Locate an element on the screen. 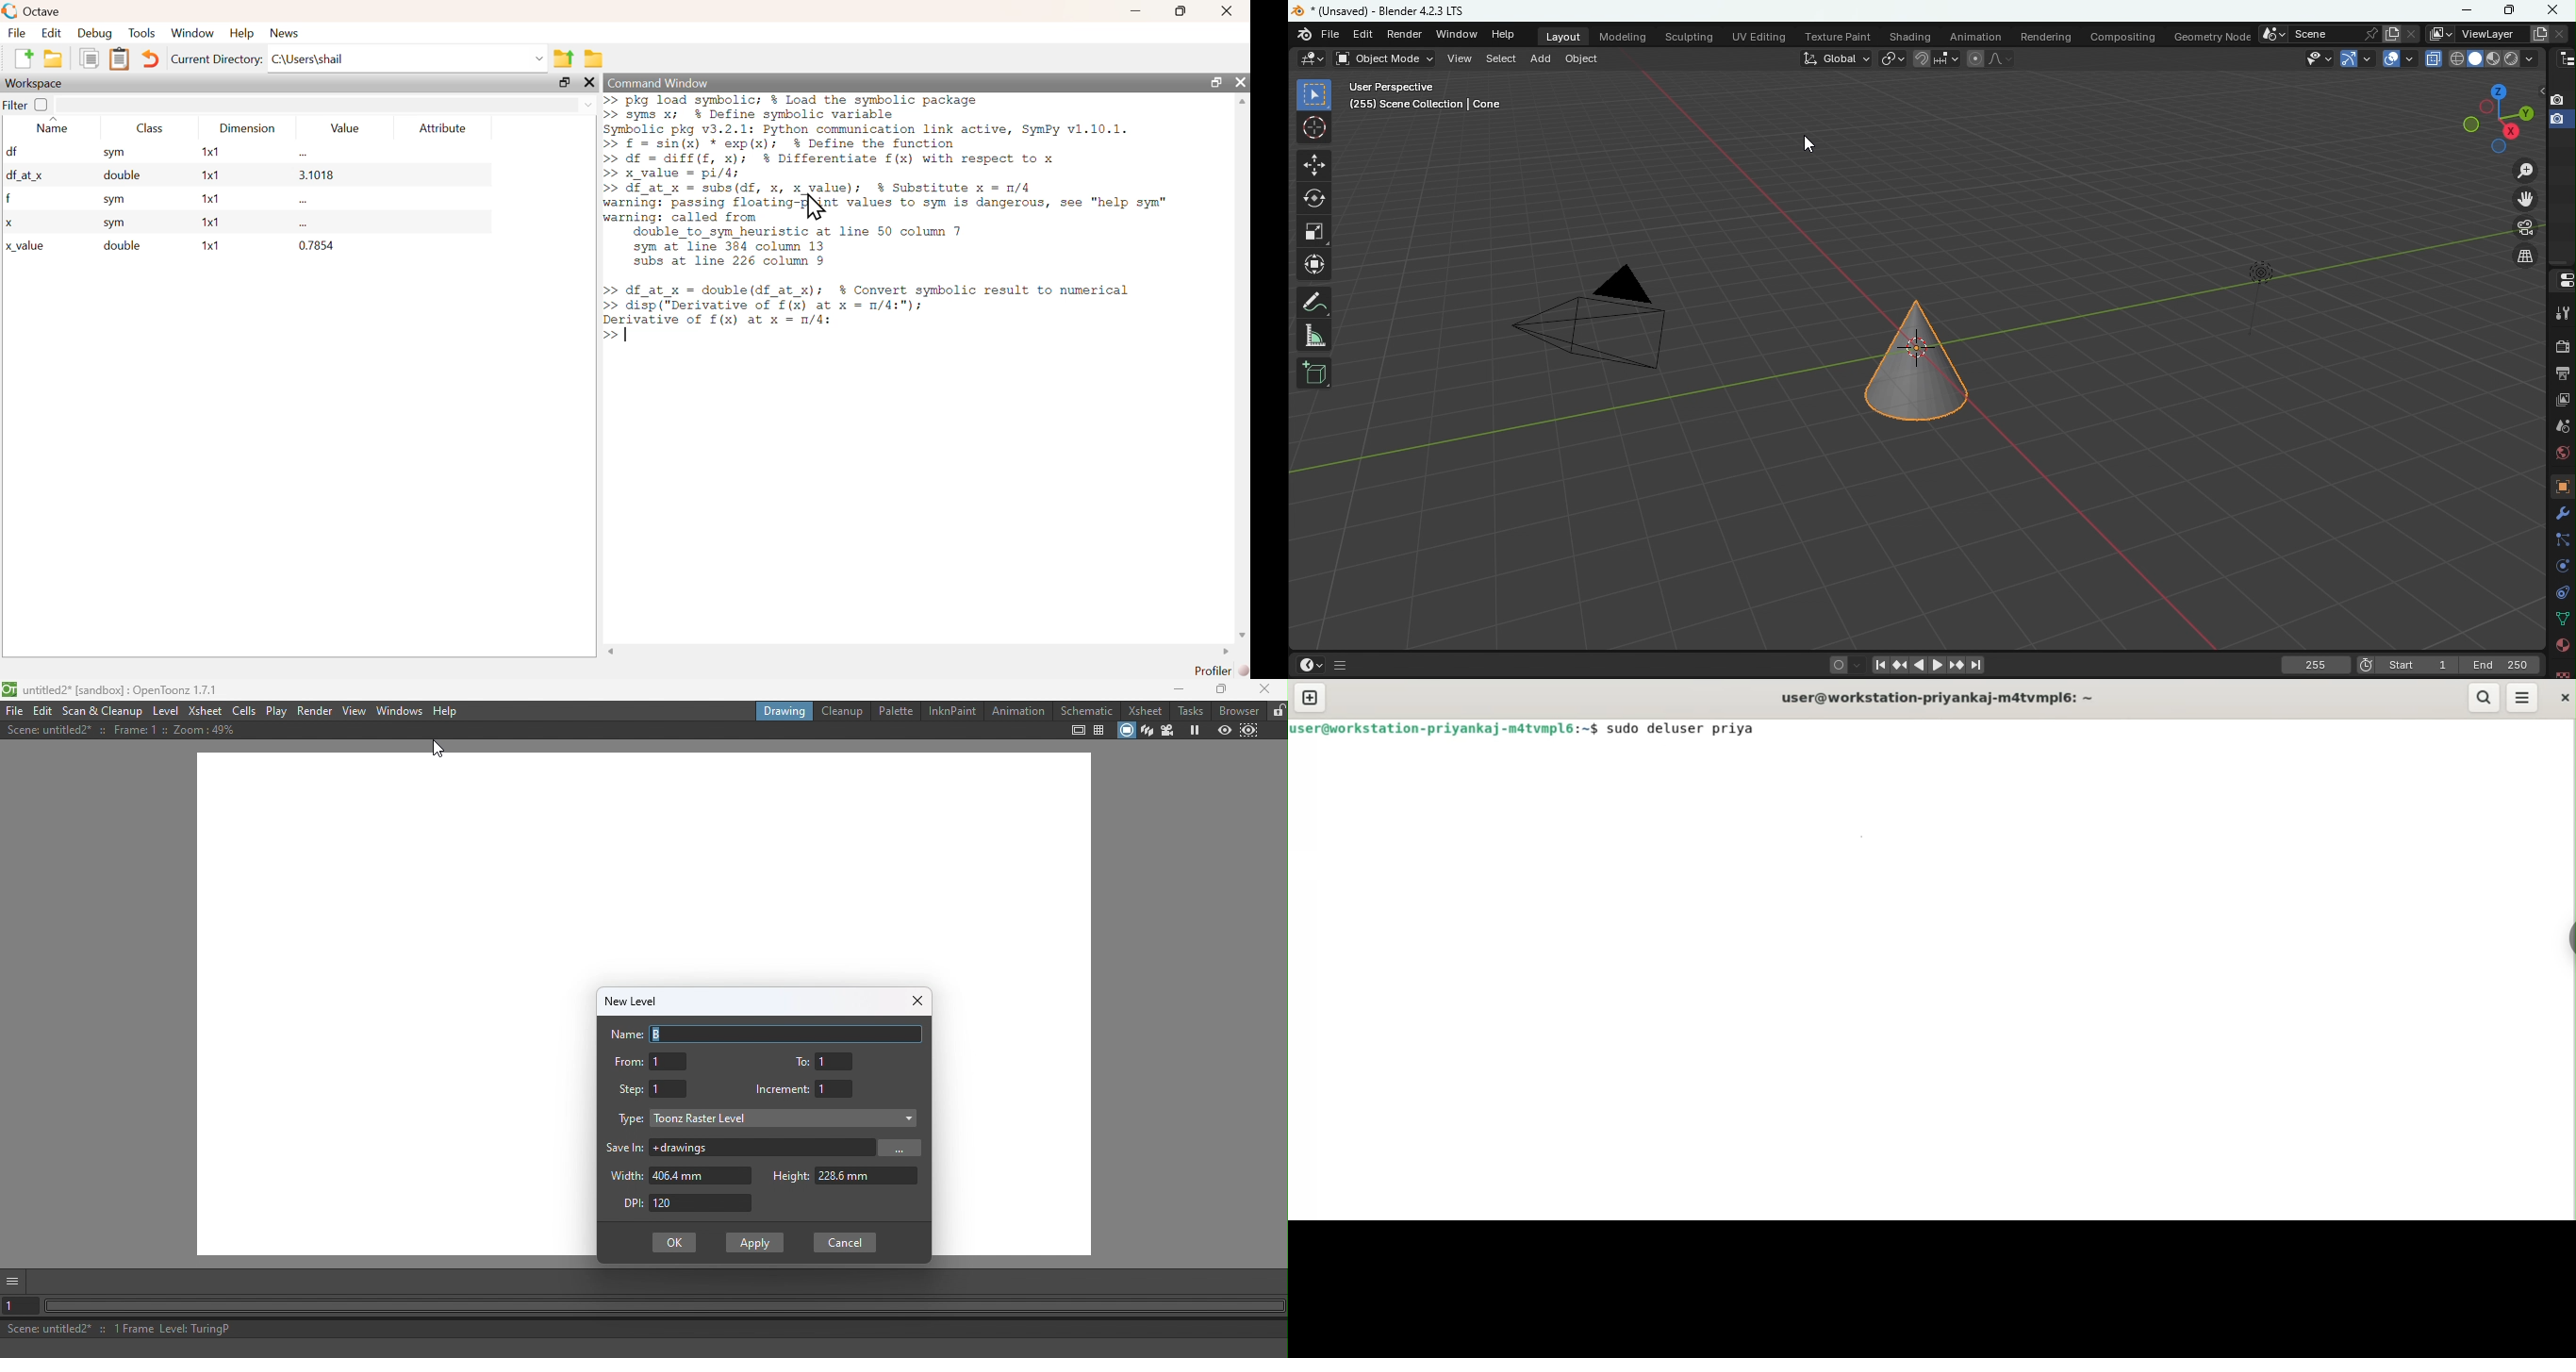 The height and width of the screenshot is (1372, 2576). scroll left is located at coordinates (611, 652).